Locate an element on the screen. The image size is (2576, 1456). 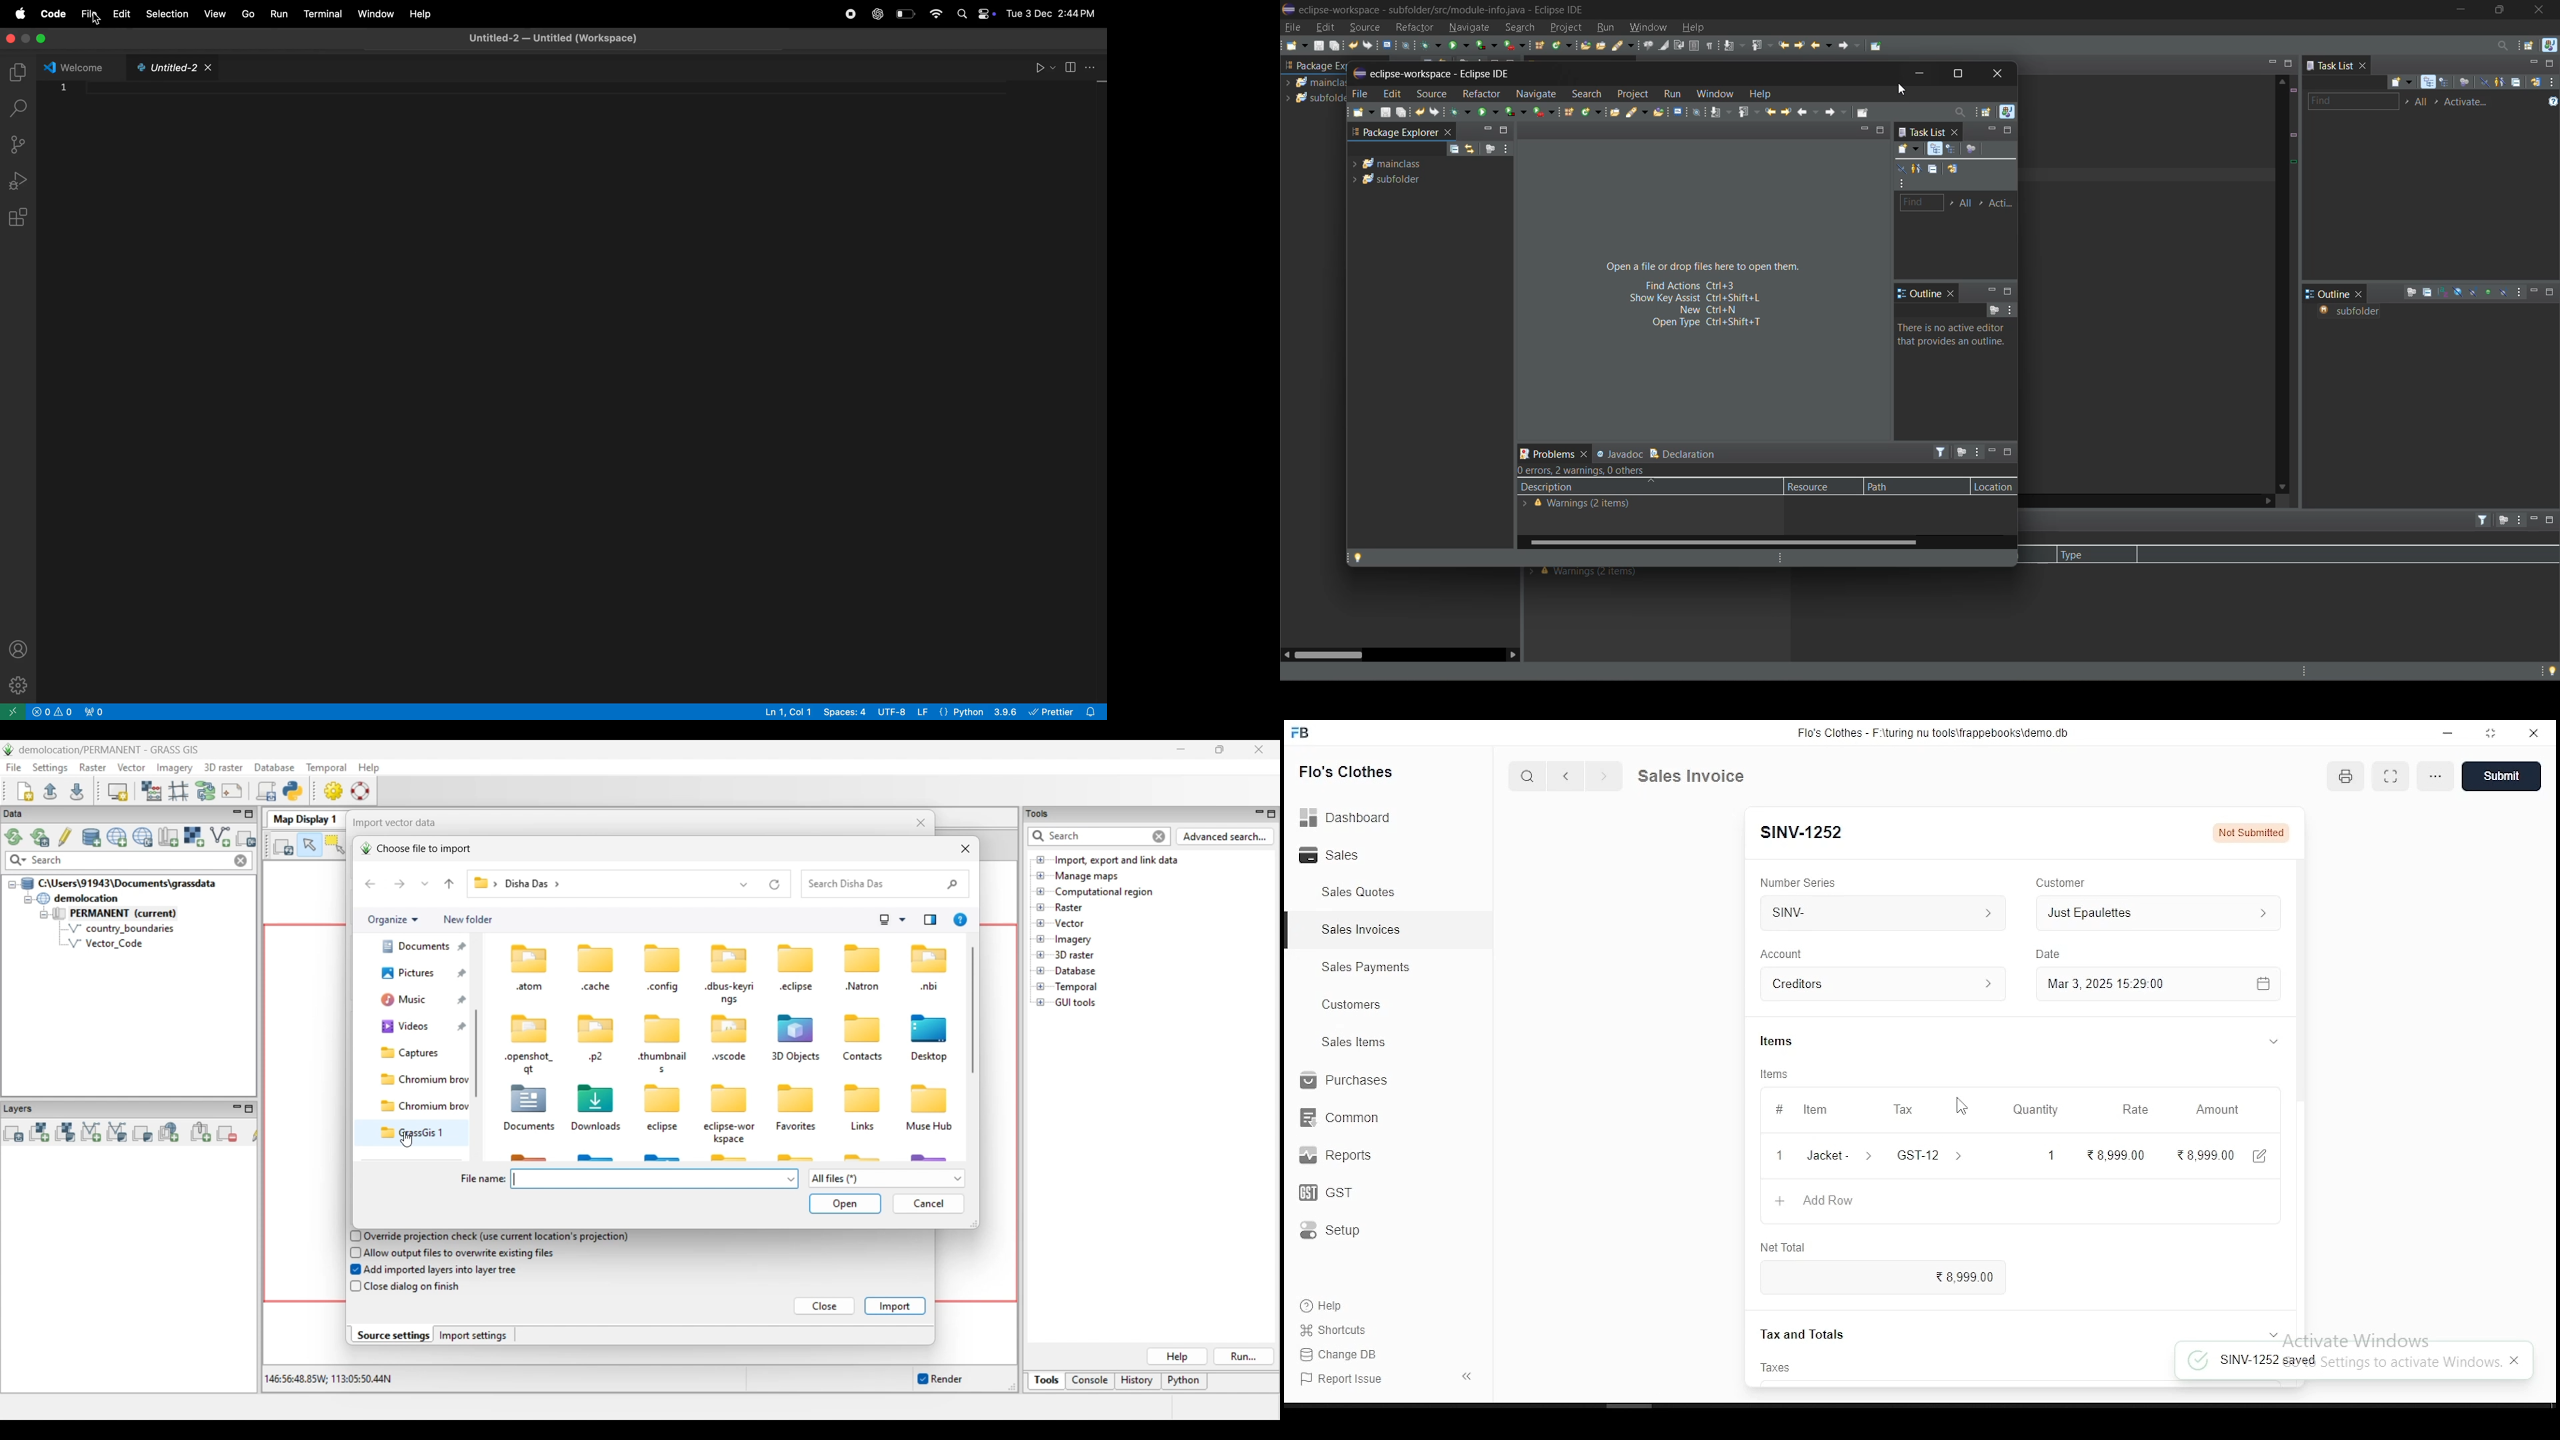
rate is located at coordinates (2135, 1110).